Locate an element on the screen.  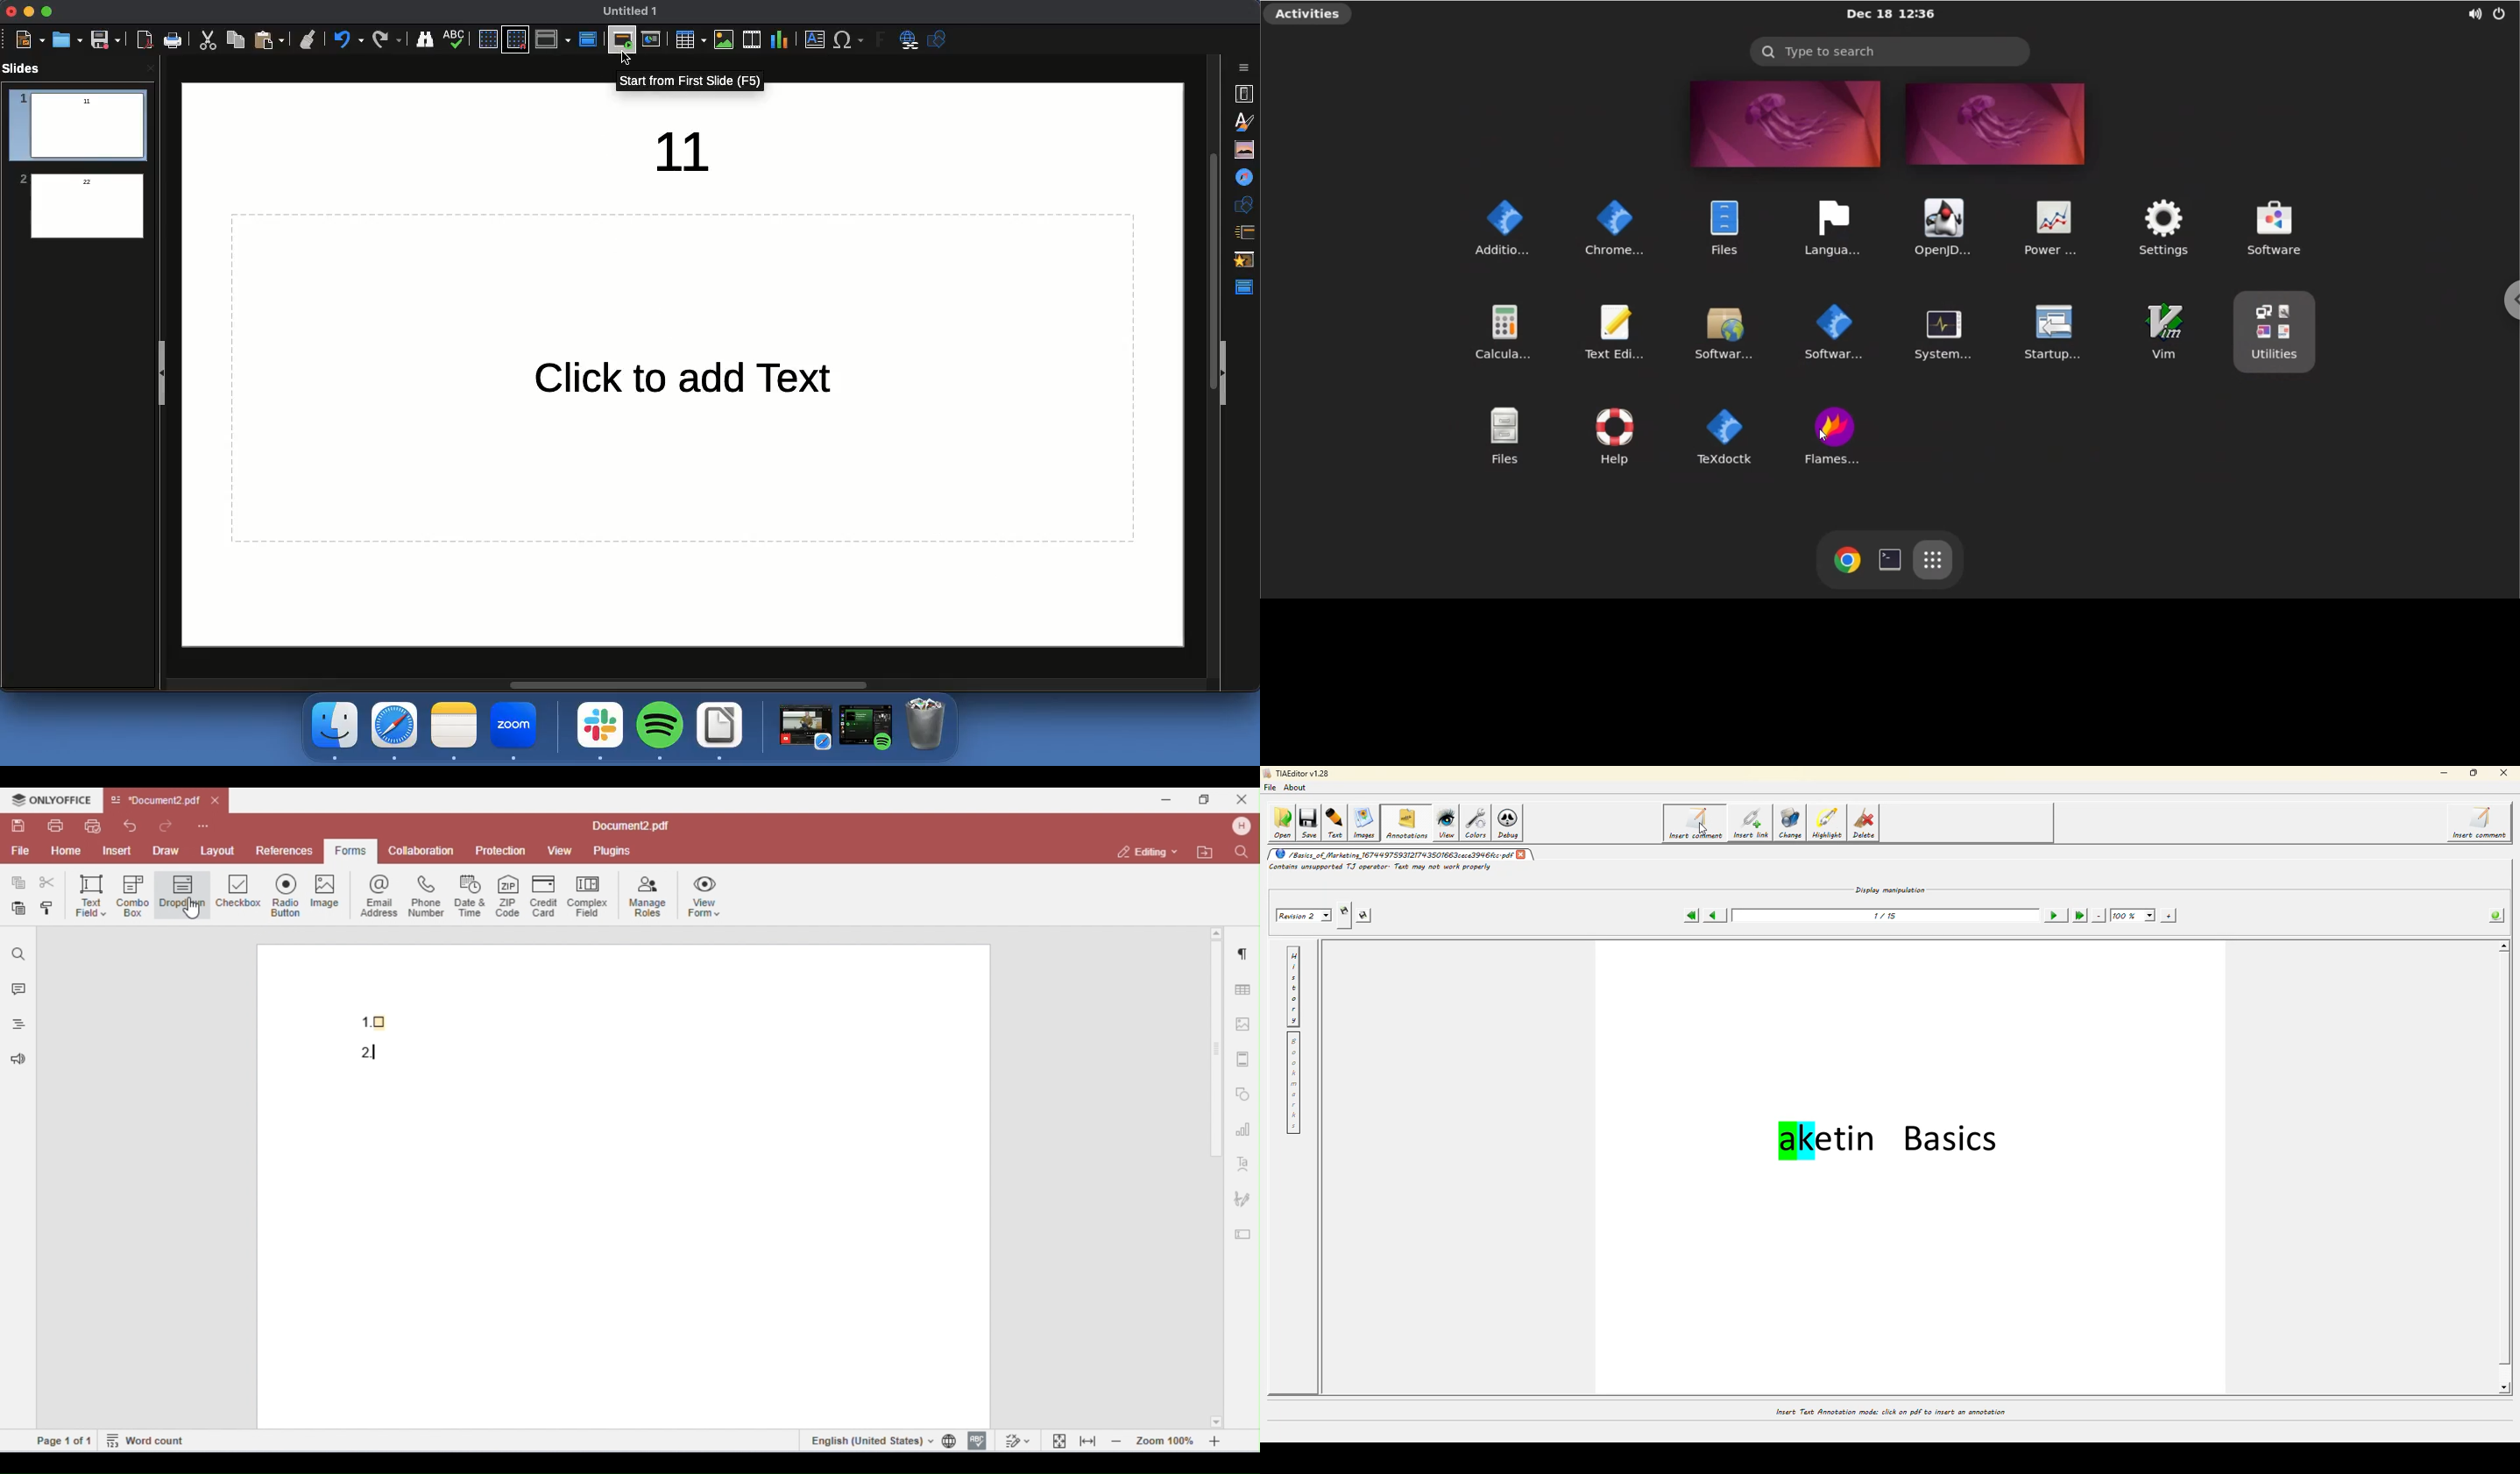
Clean formatting is located at coordinates (307, 39).